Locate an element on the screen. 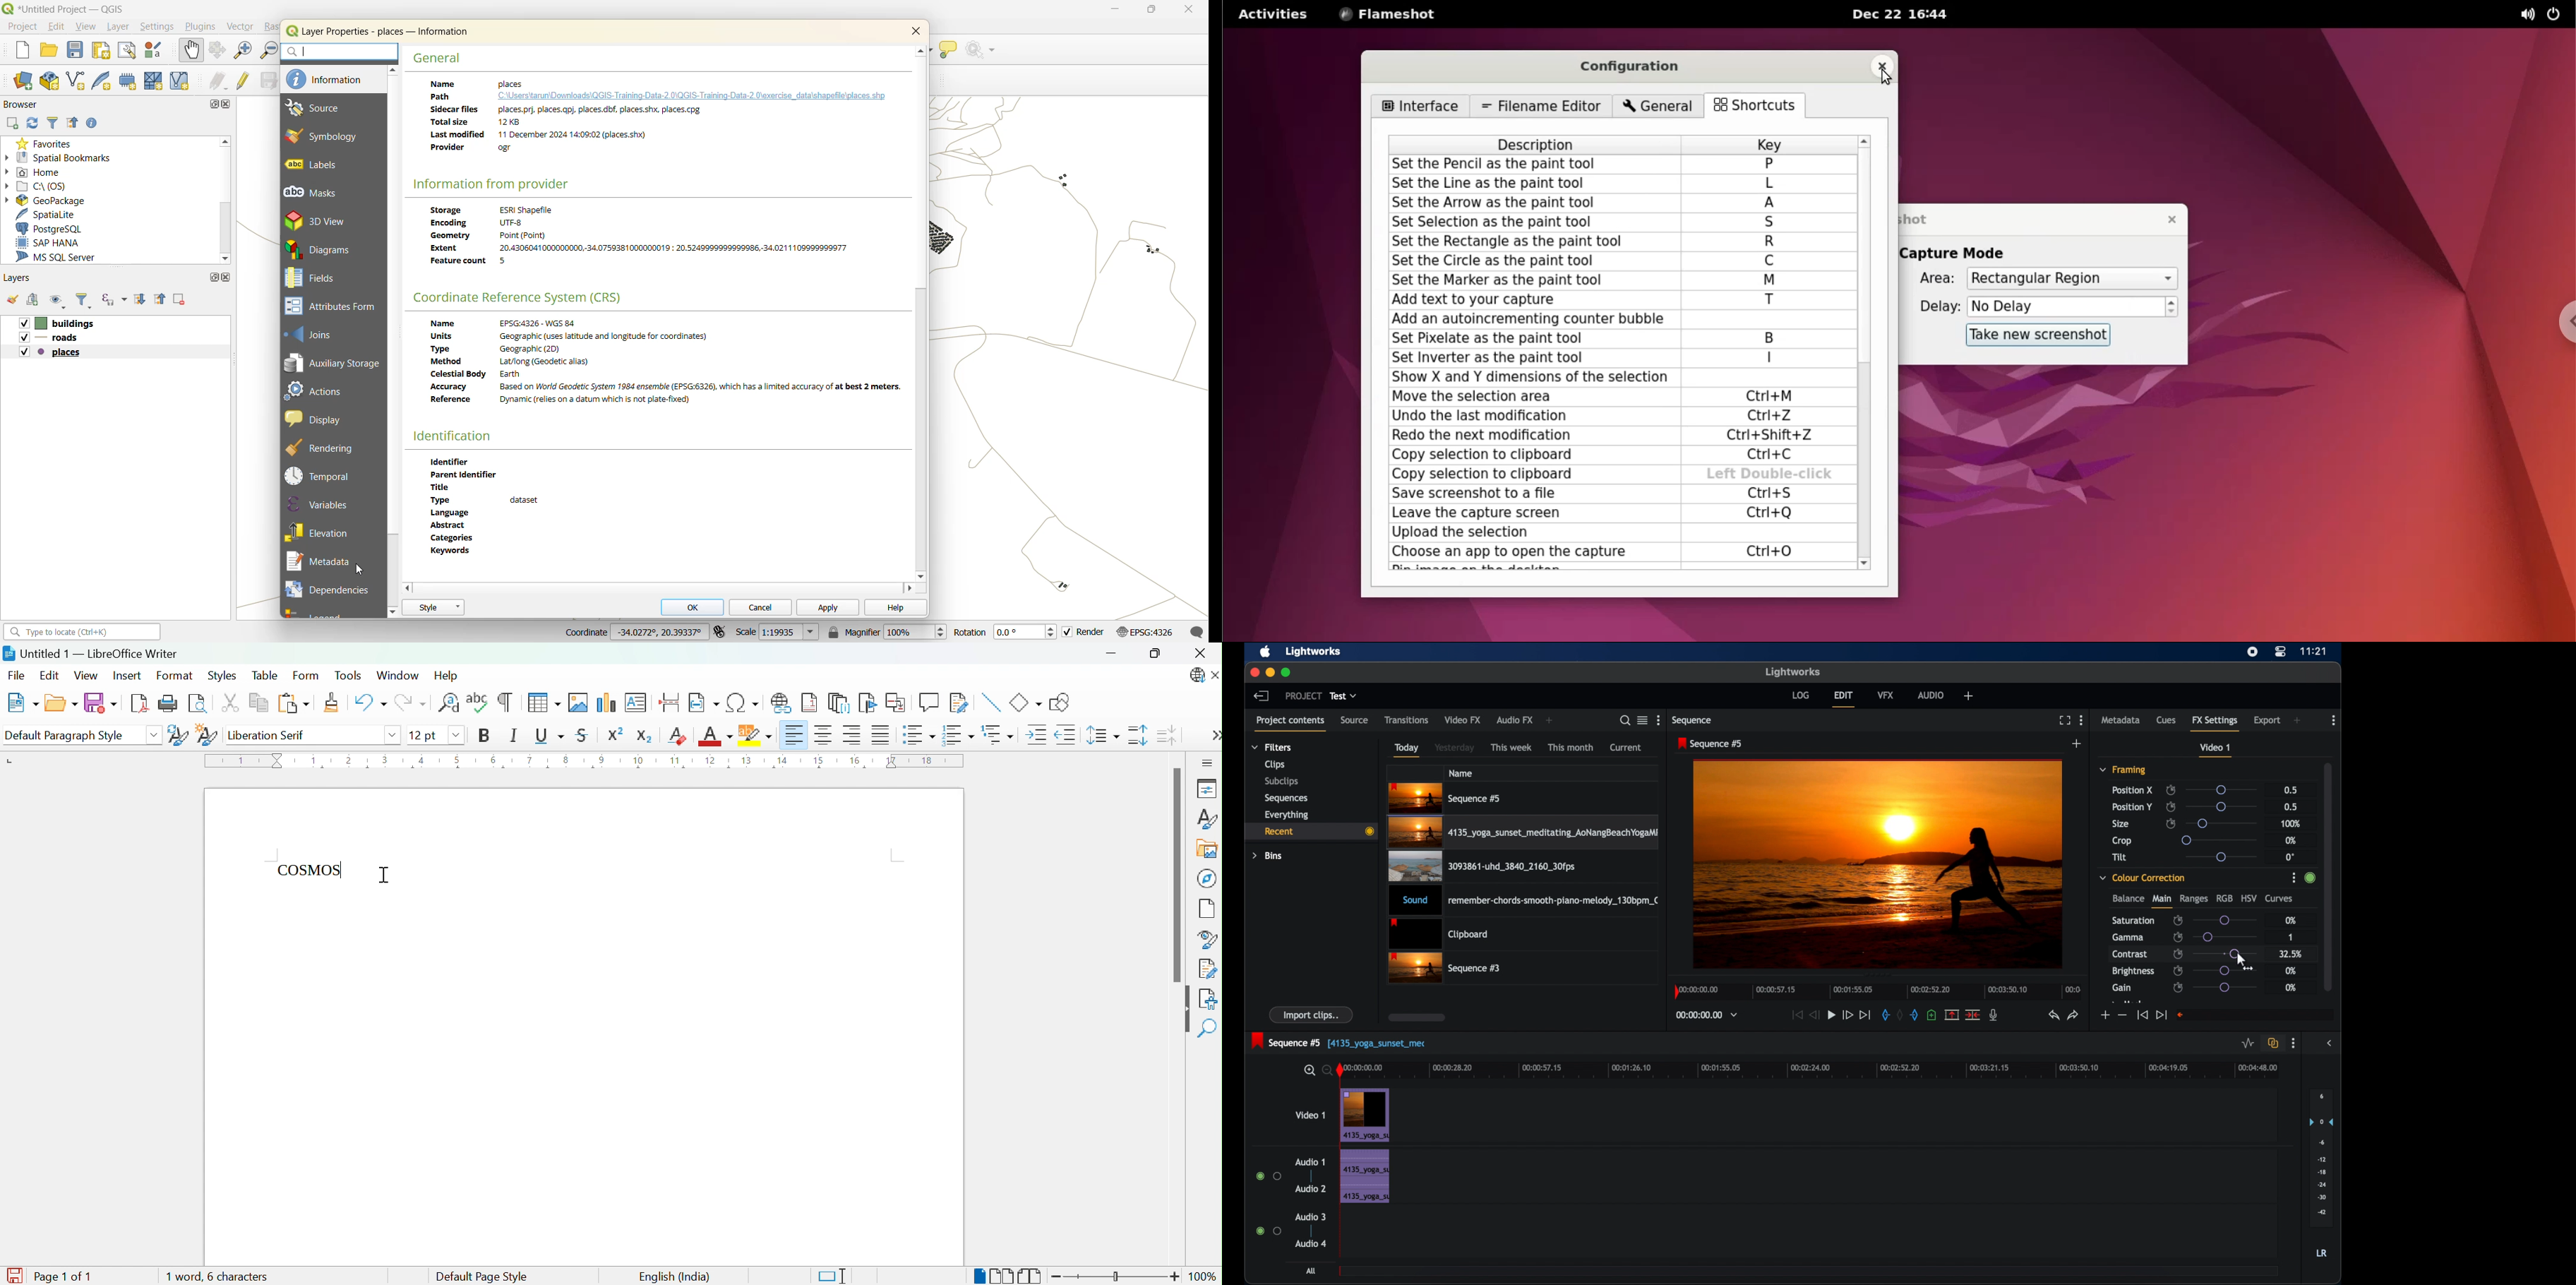  scrollbar is located at coordinates (2330, 875).